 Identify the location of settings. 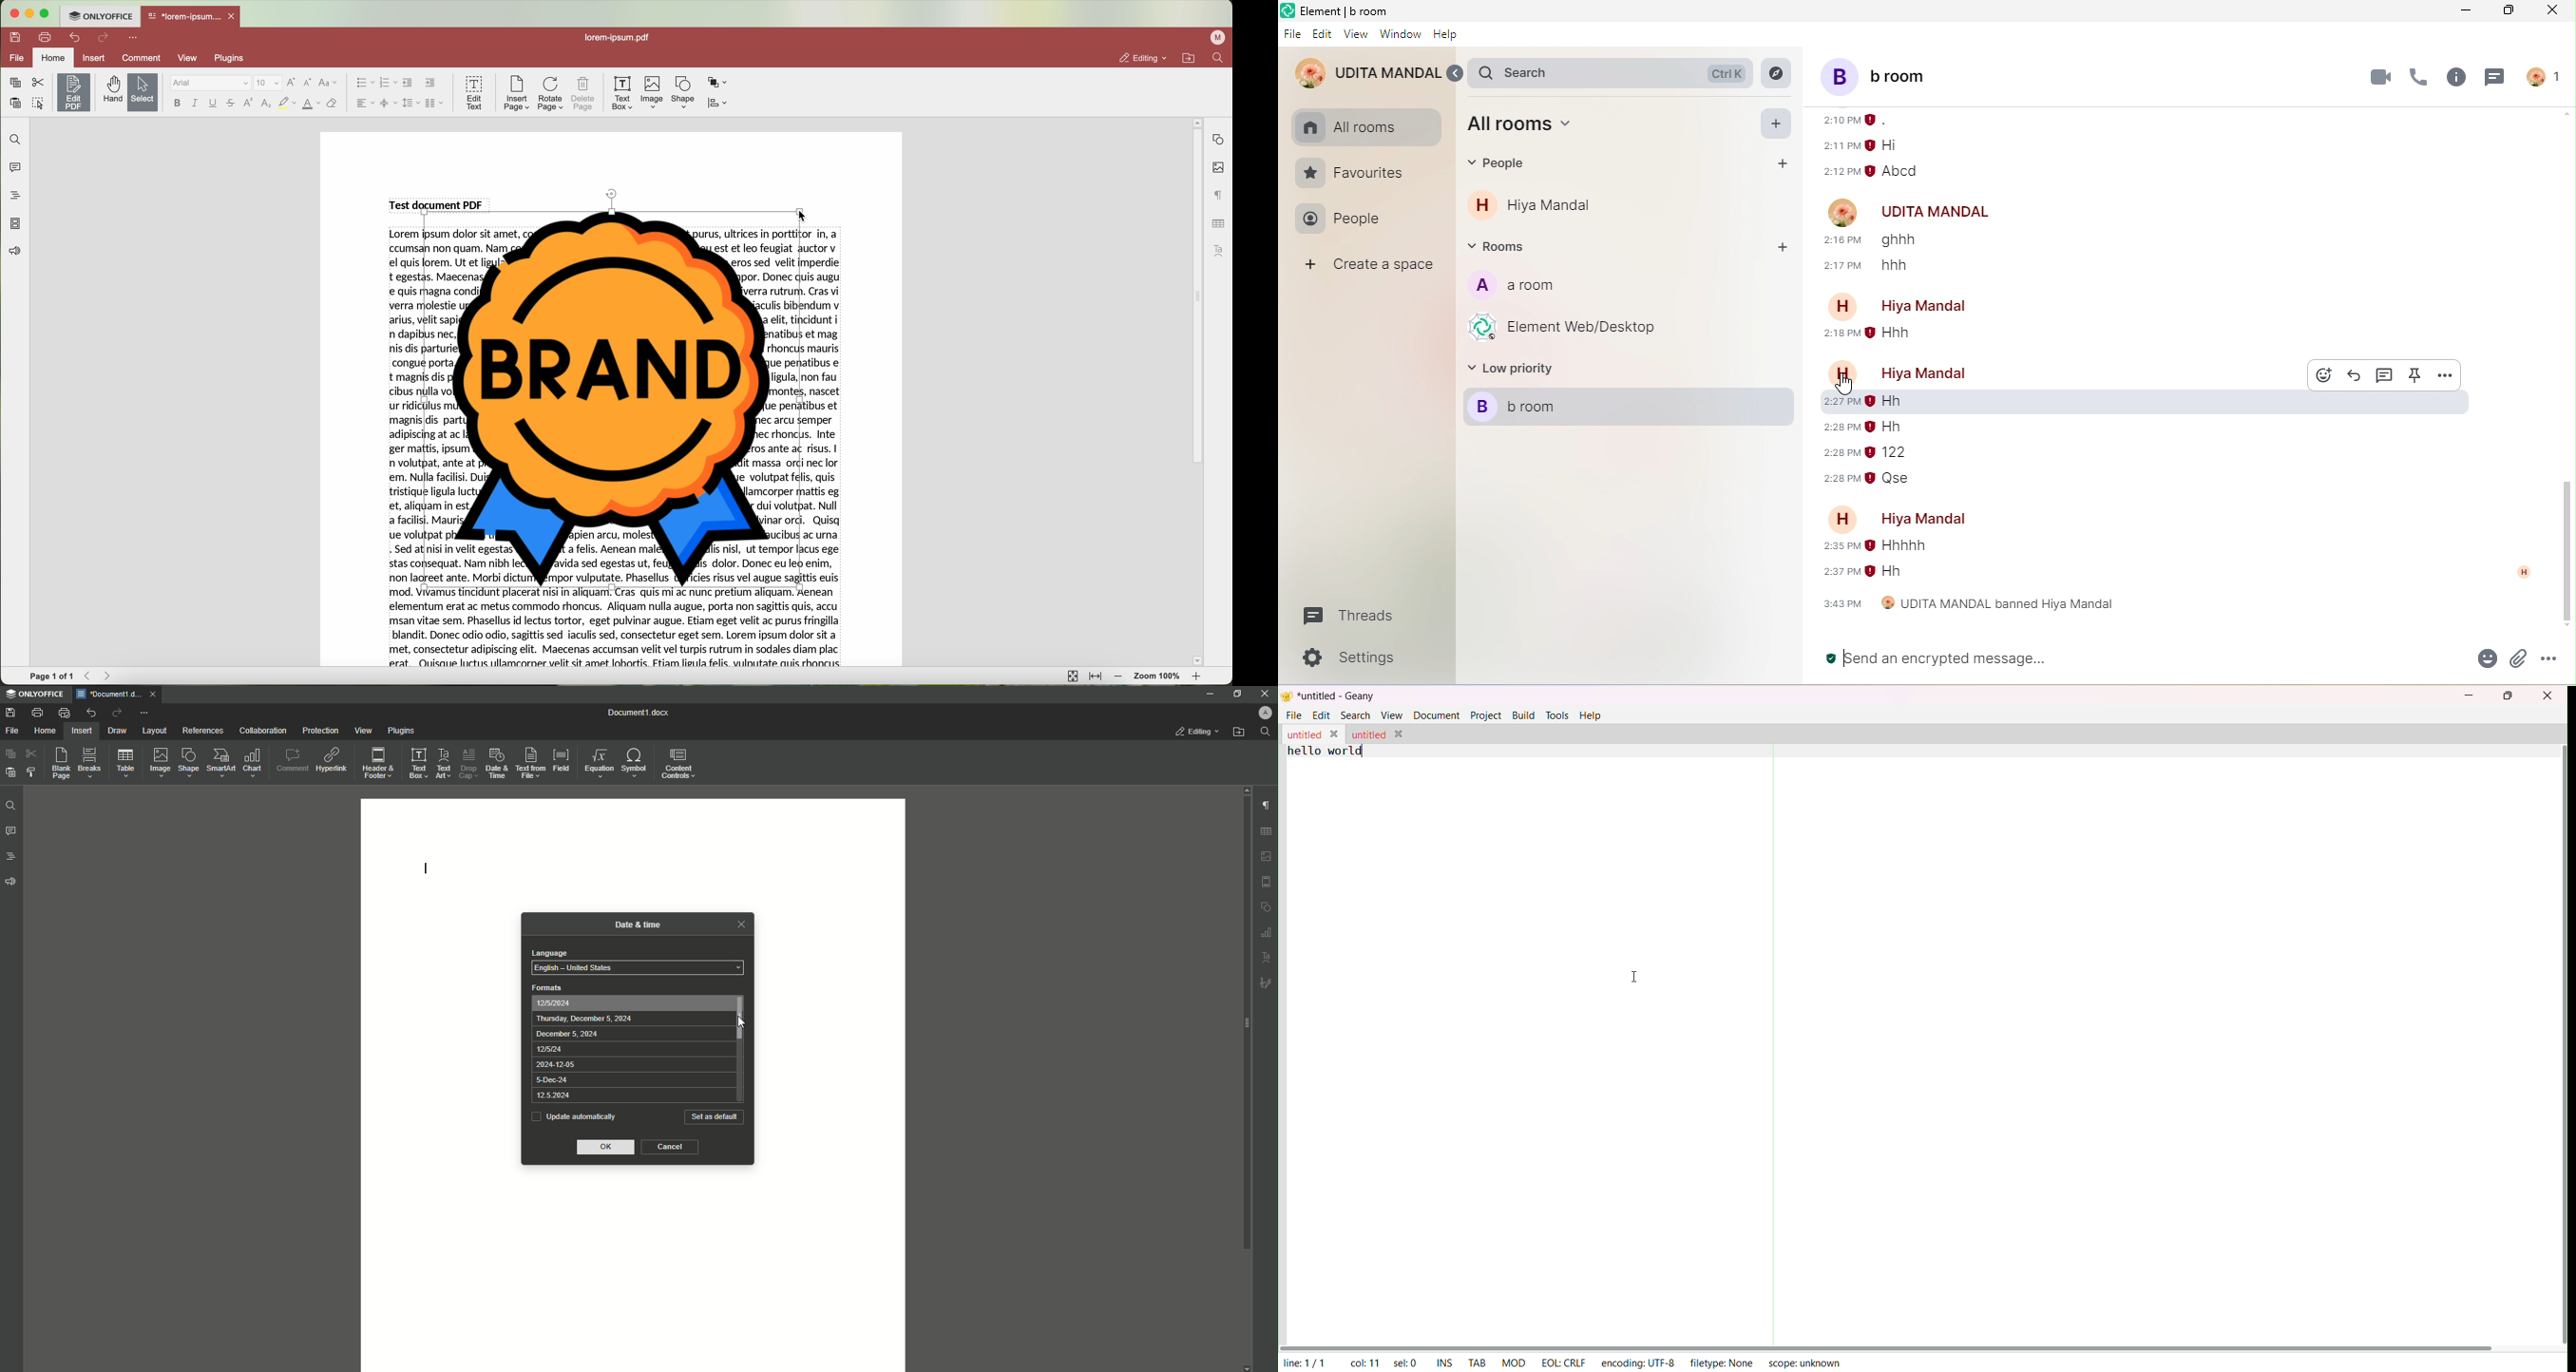
(1359, 657).